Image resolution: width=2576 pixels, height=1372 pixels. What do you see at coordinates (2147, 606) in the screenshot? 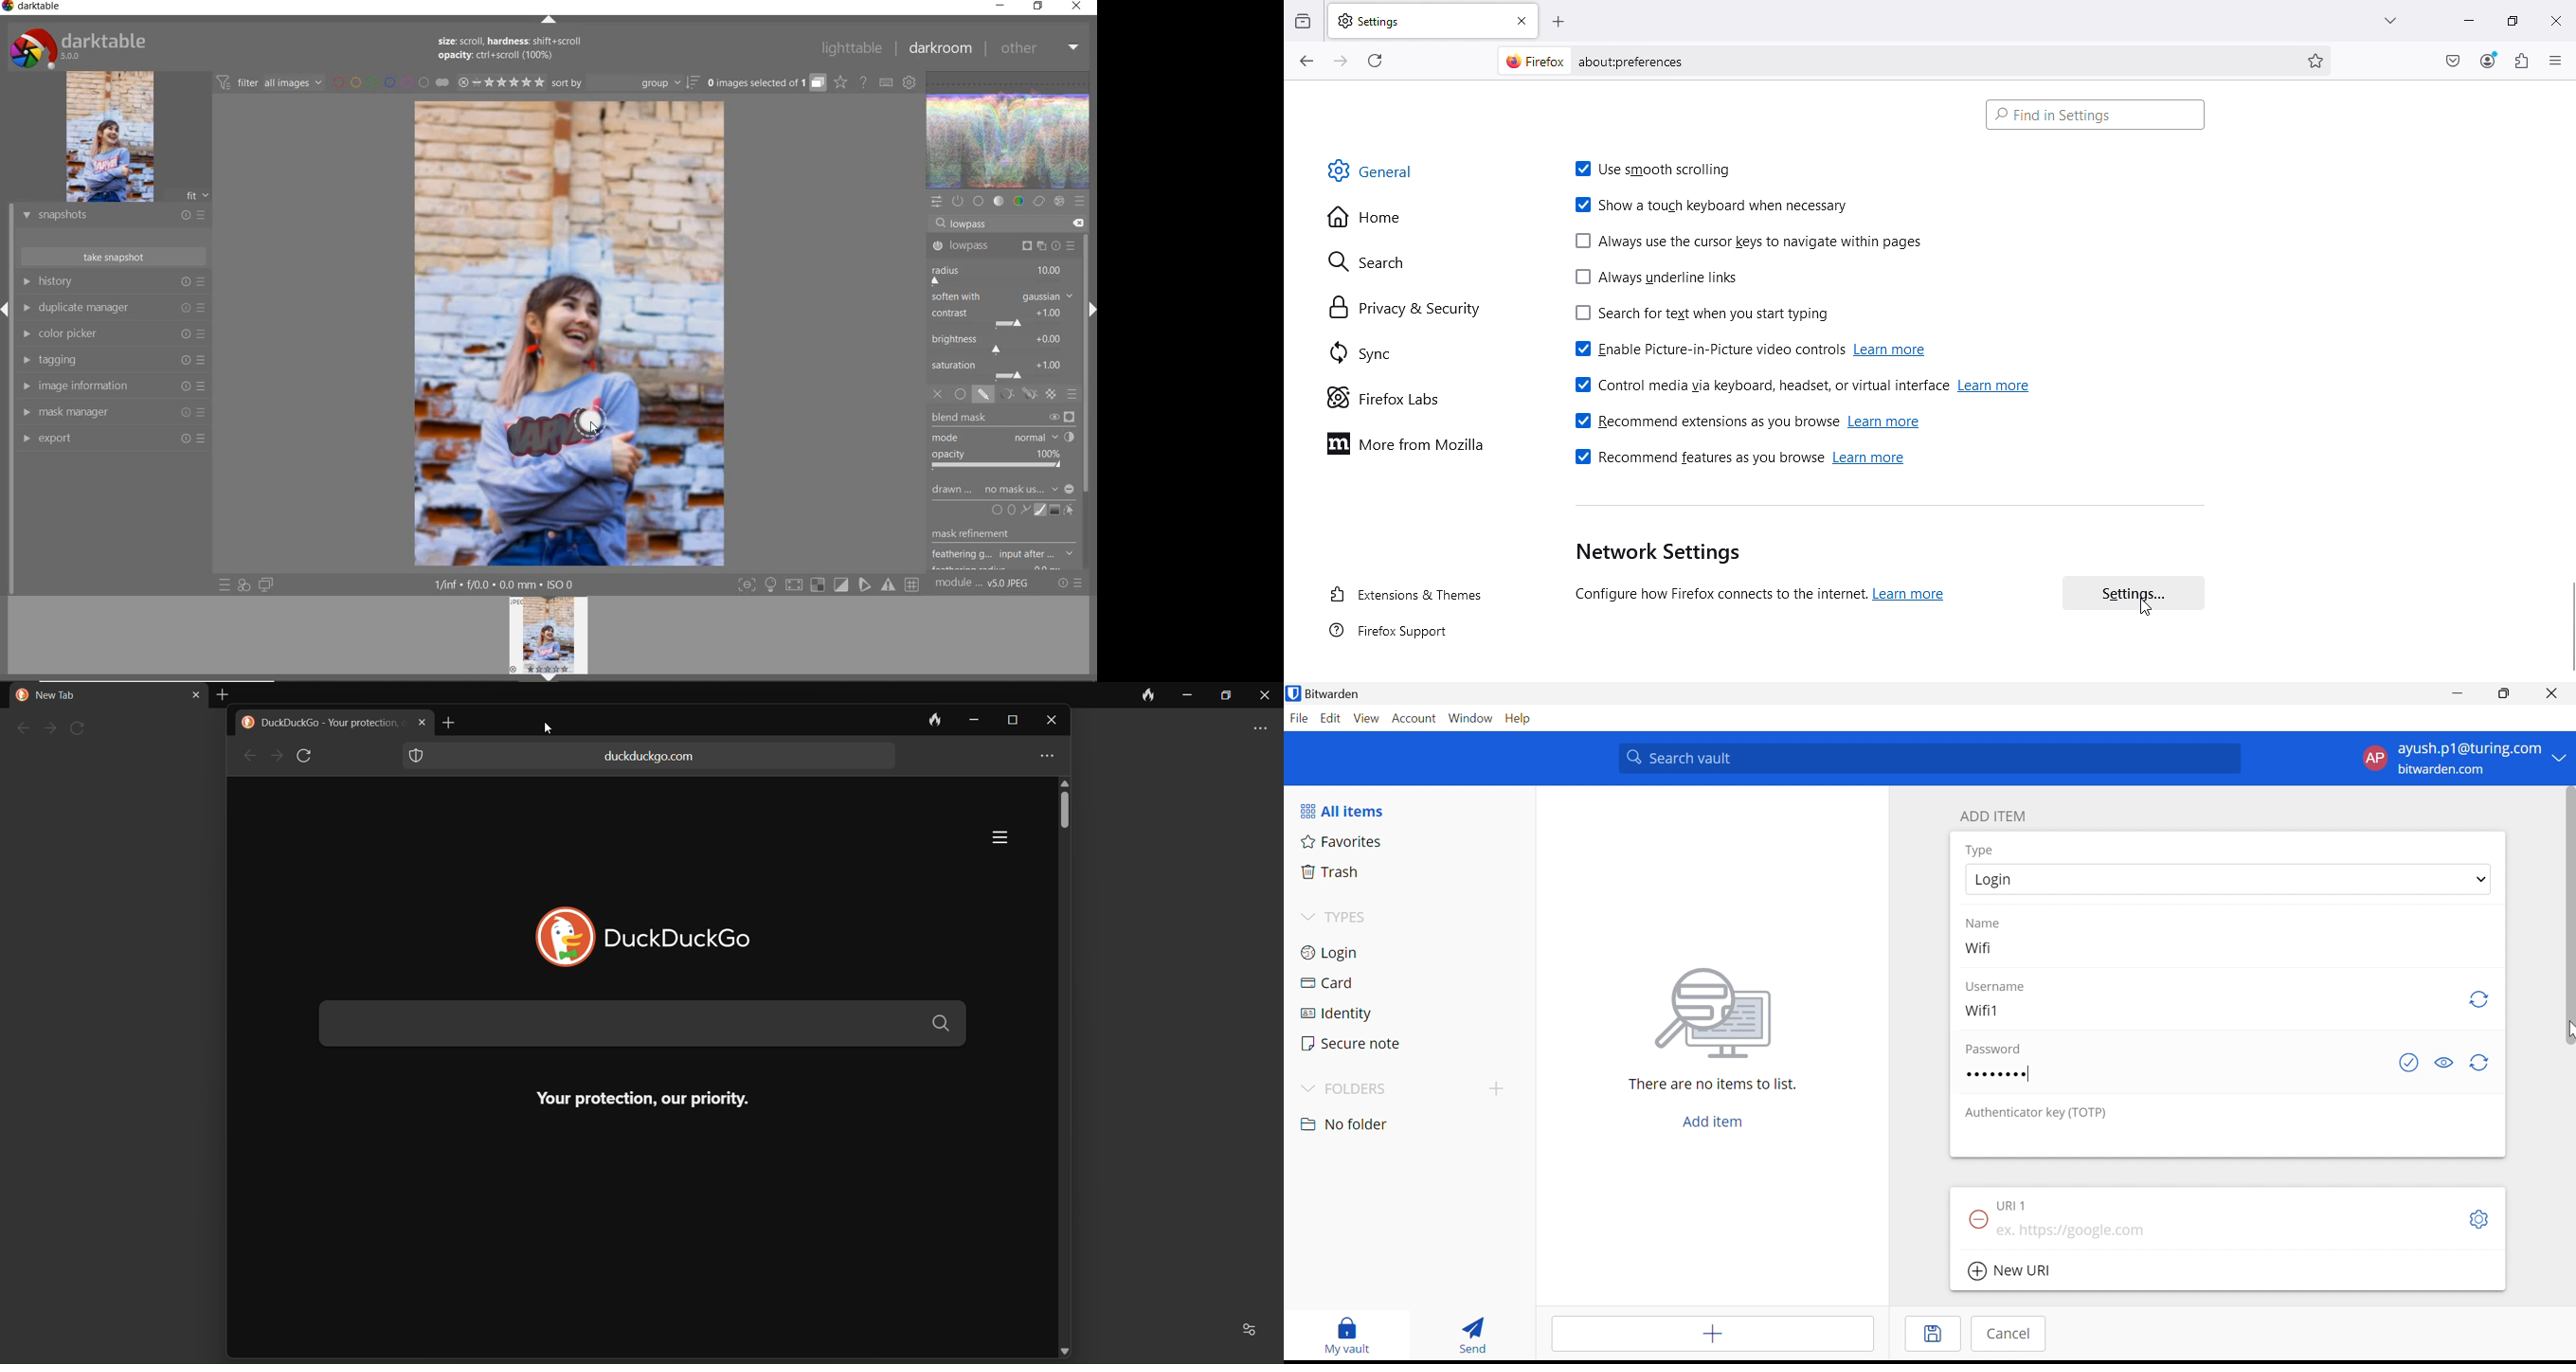
I see `Cursor` at bounding box center [2147, 606].